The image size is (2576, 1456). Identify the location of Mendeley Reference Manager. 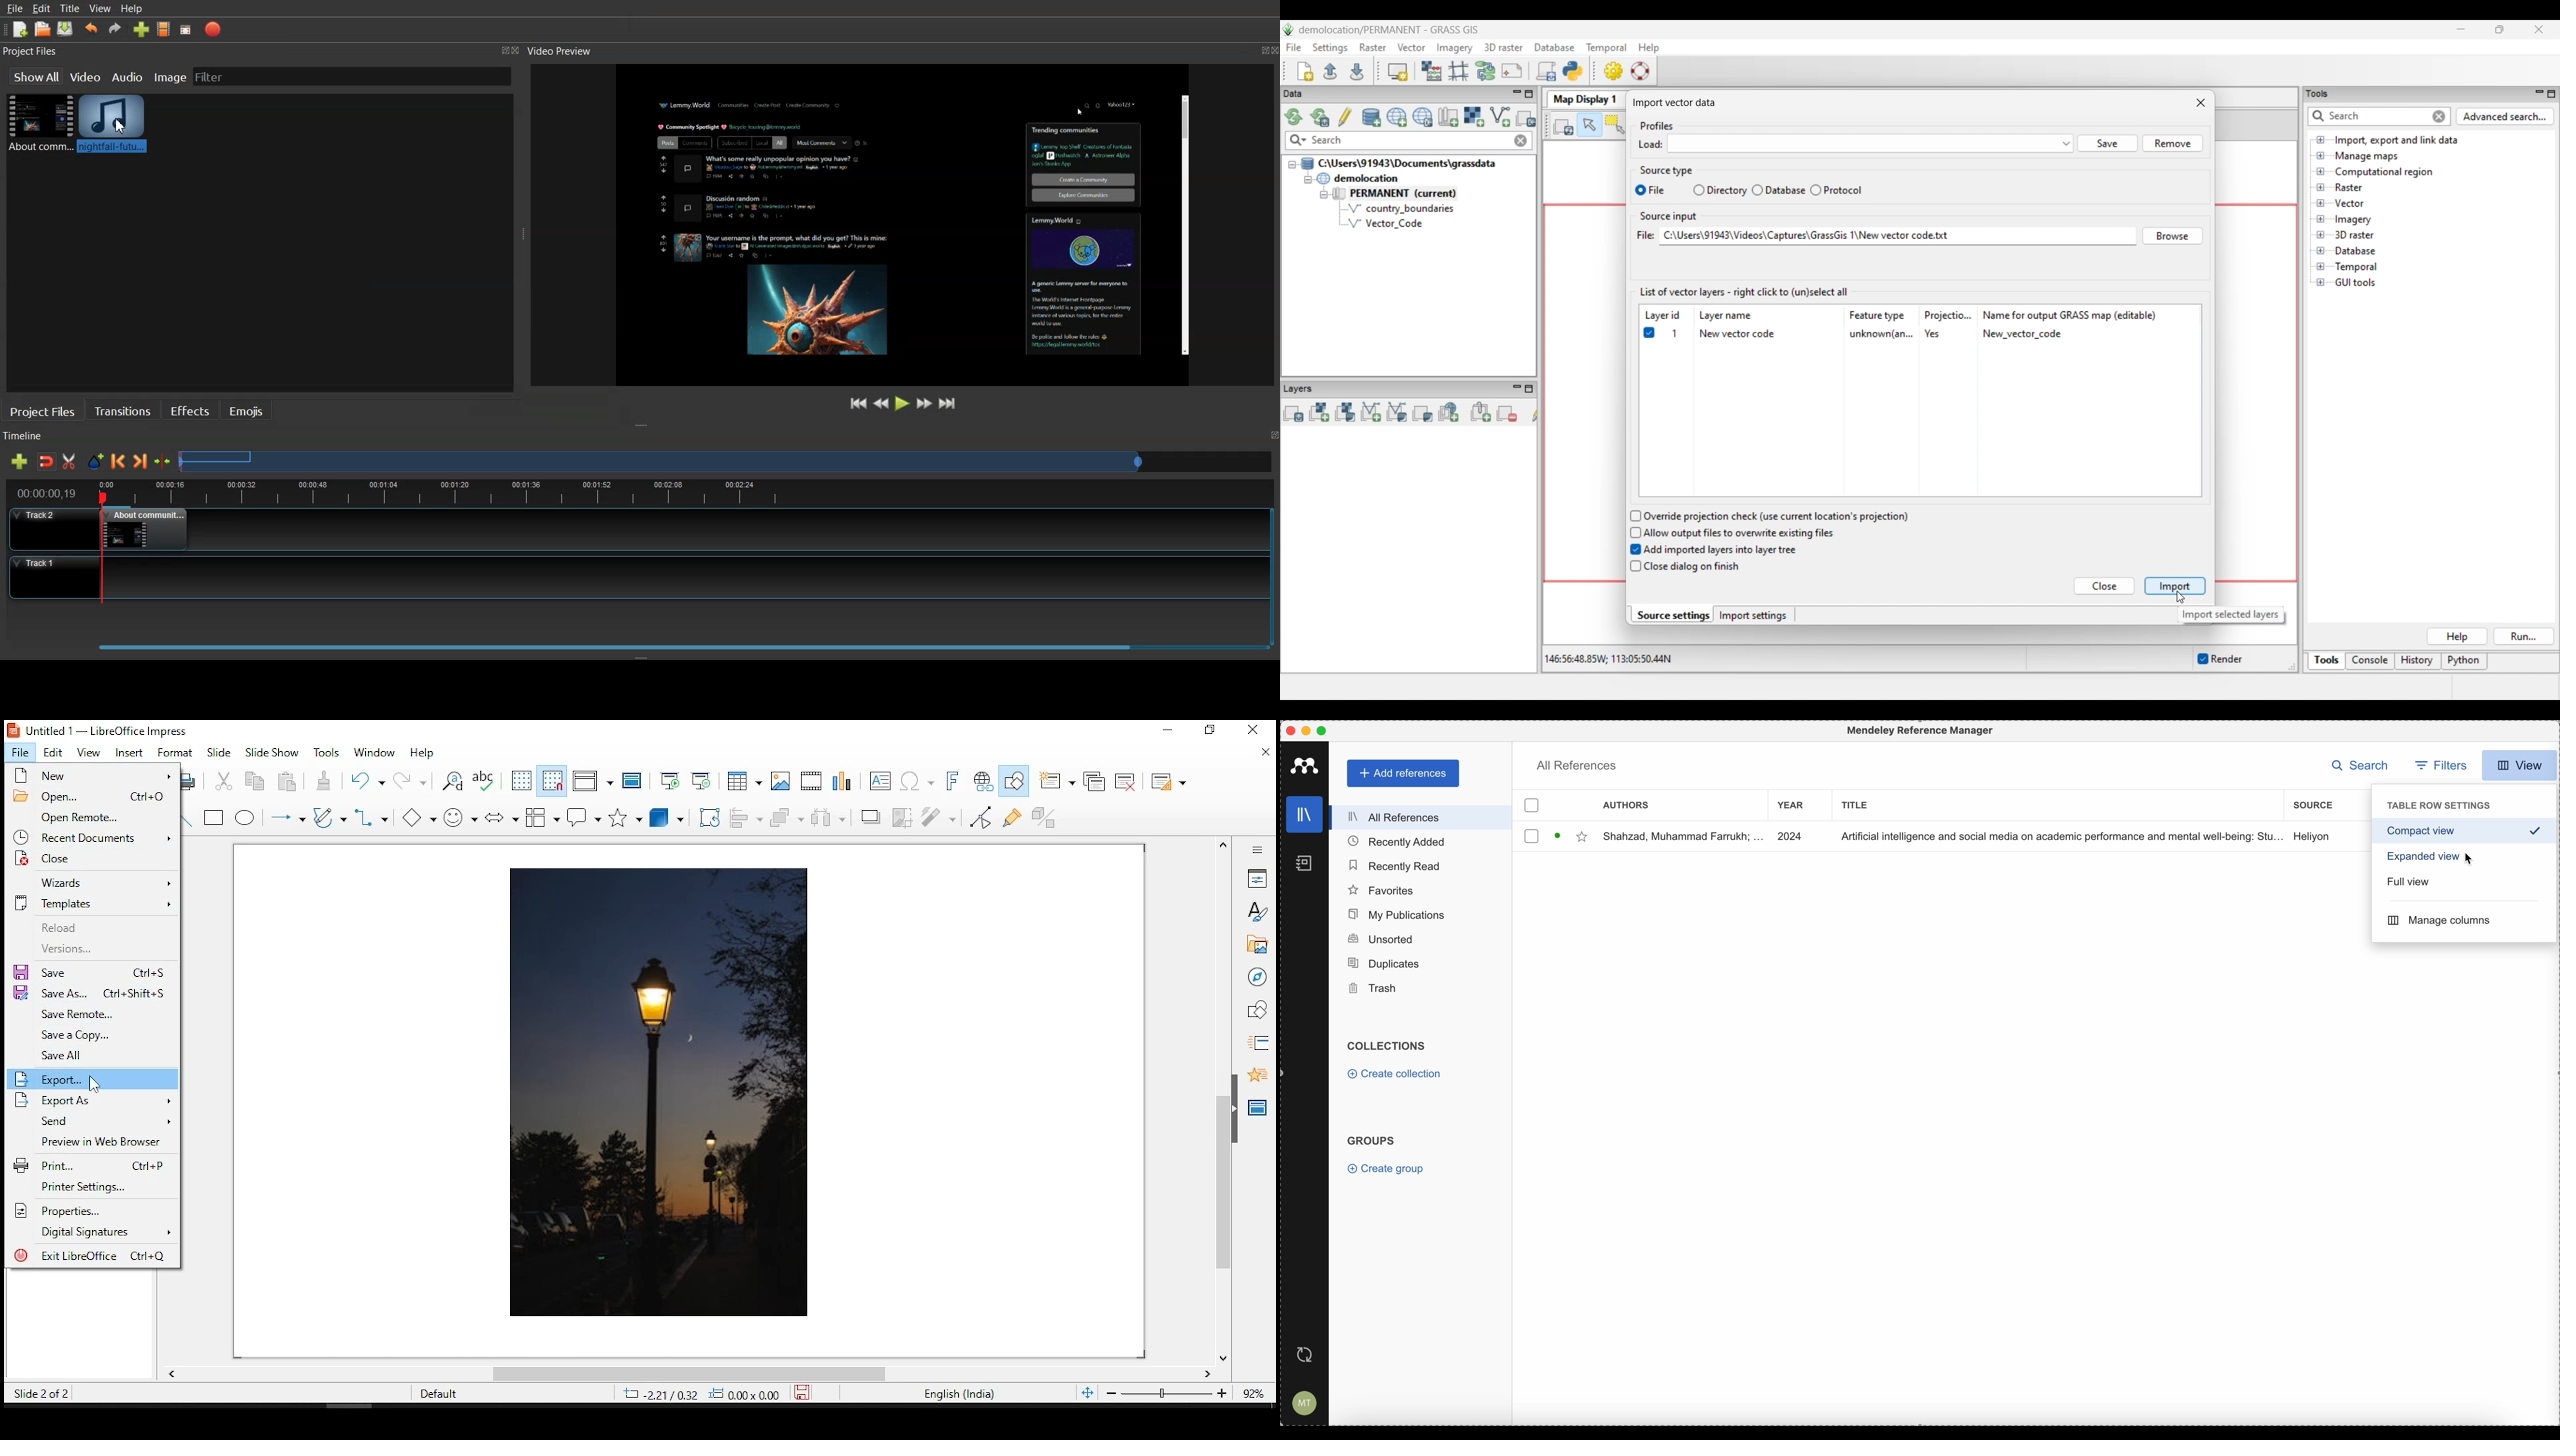
(1917, 730).